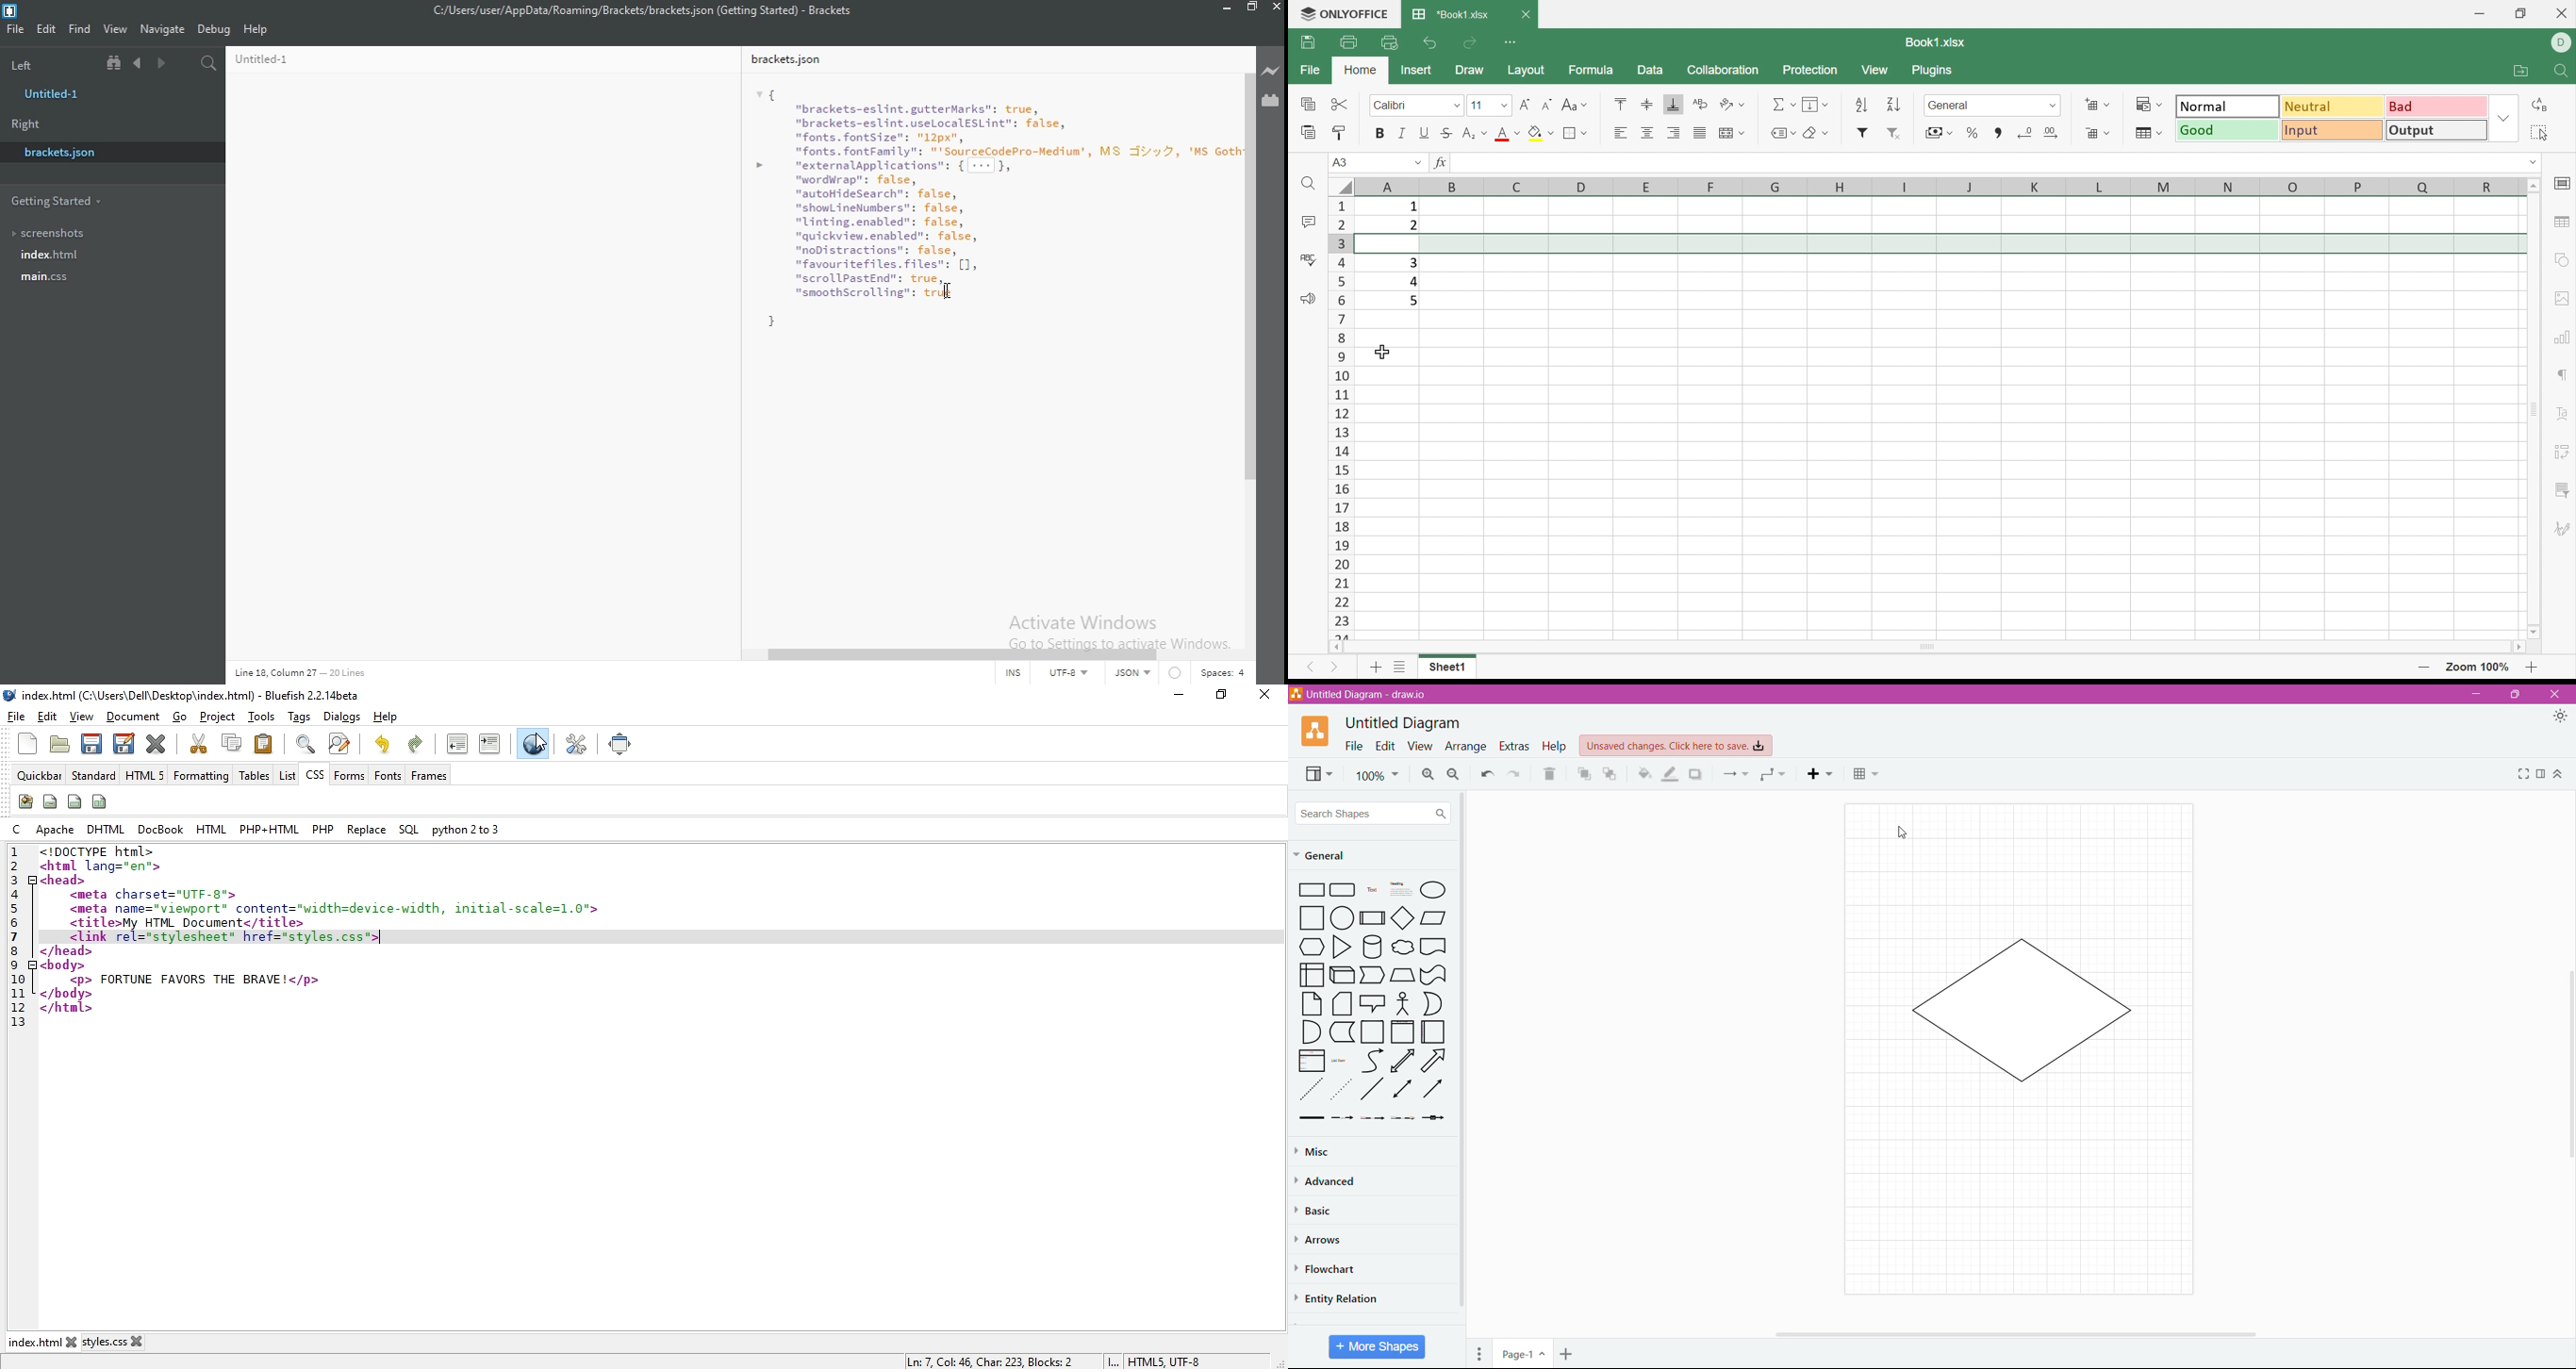 This screenshot has width=2576, height=1372. Describe the element at coordinates (1318, 1210) in the screenshot. I see `Basic` at that location.